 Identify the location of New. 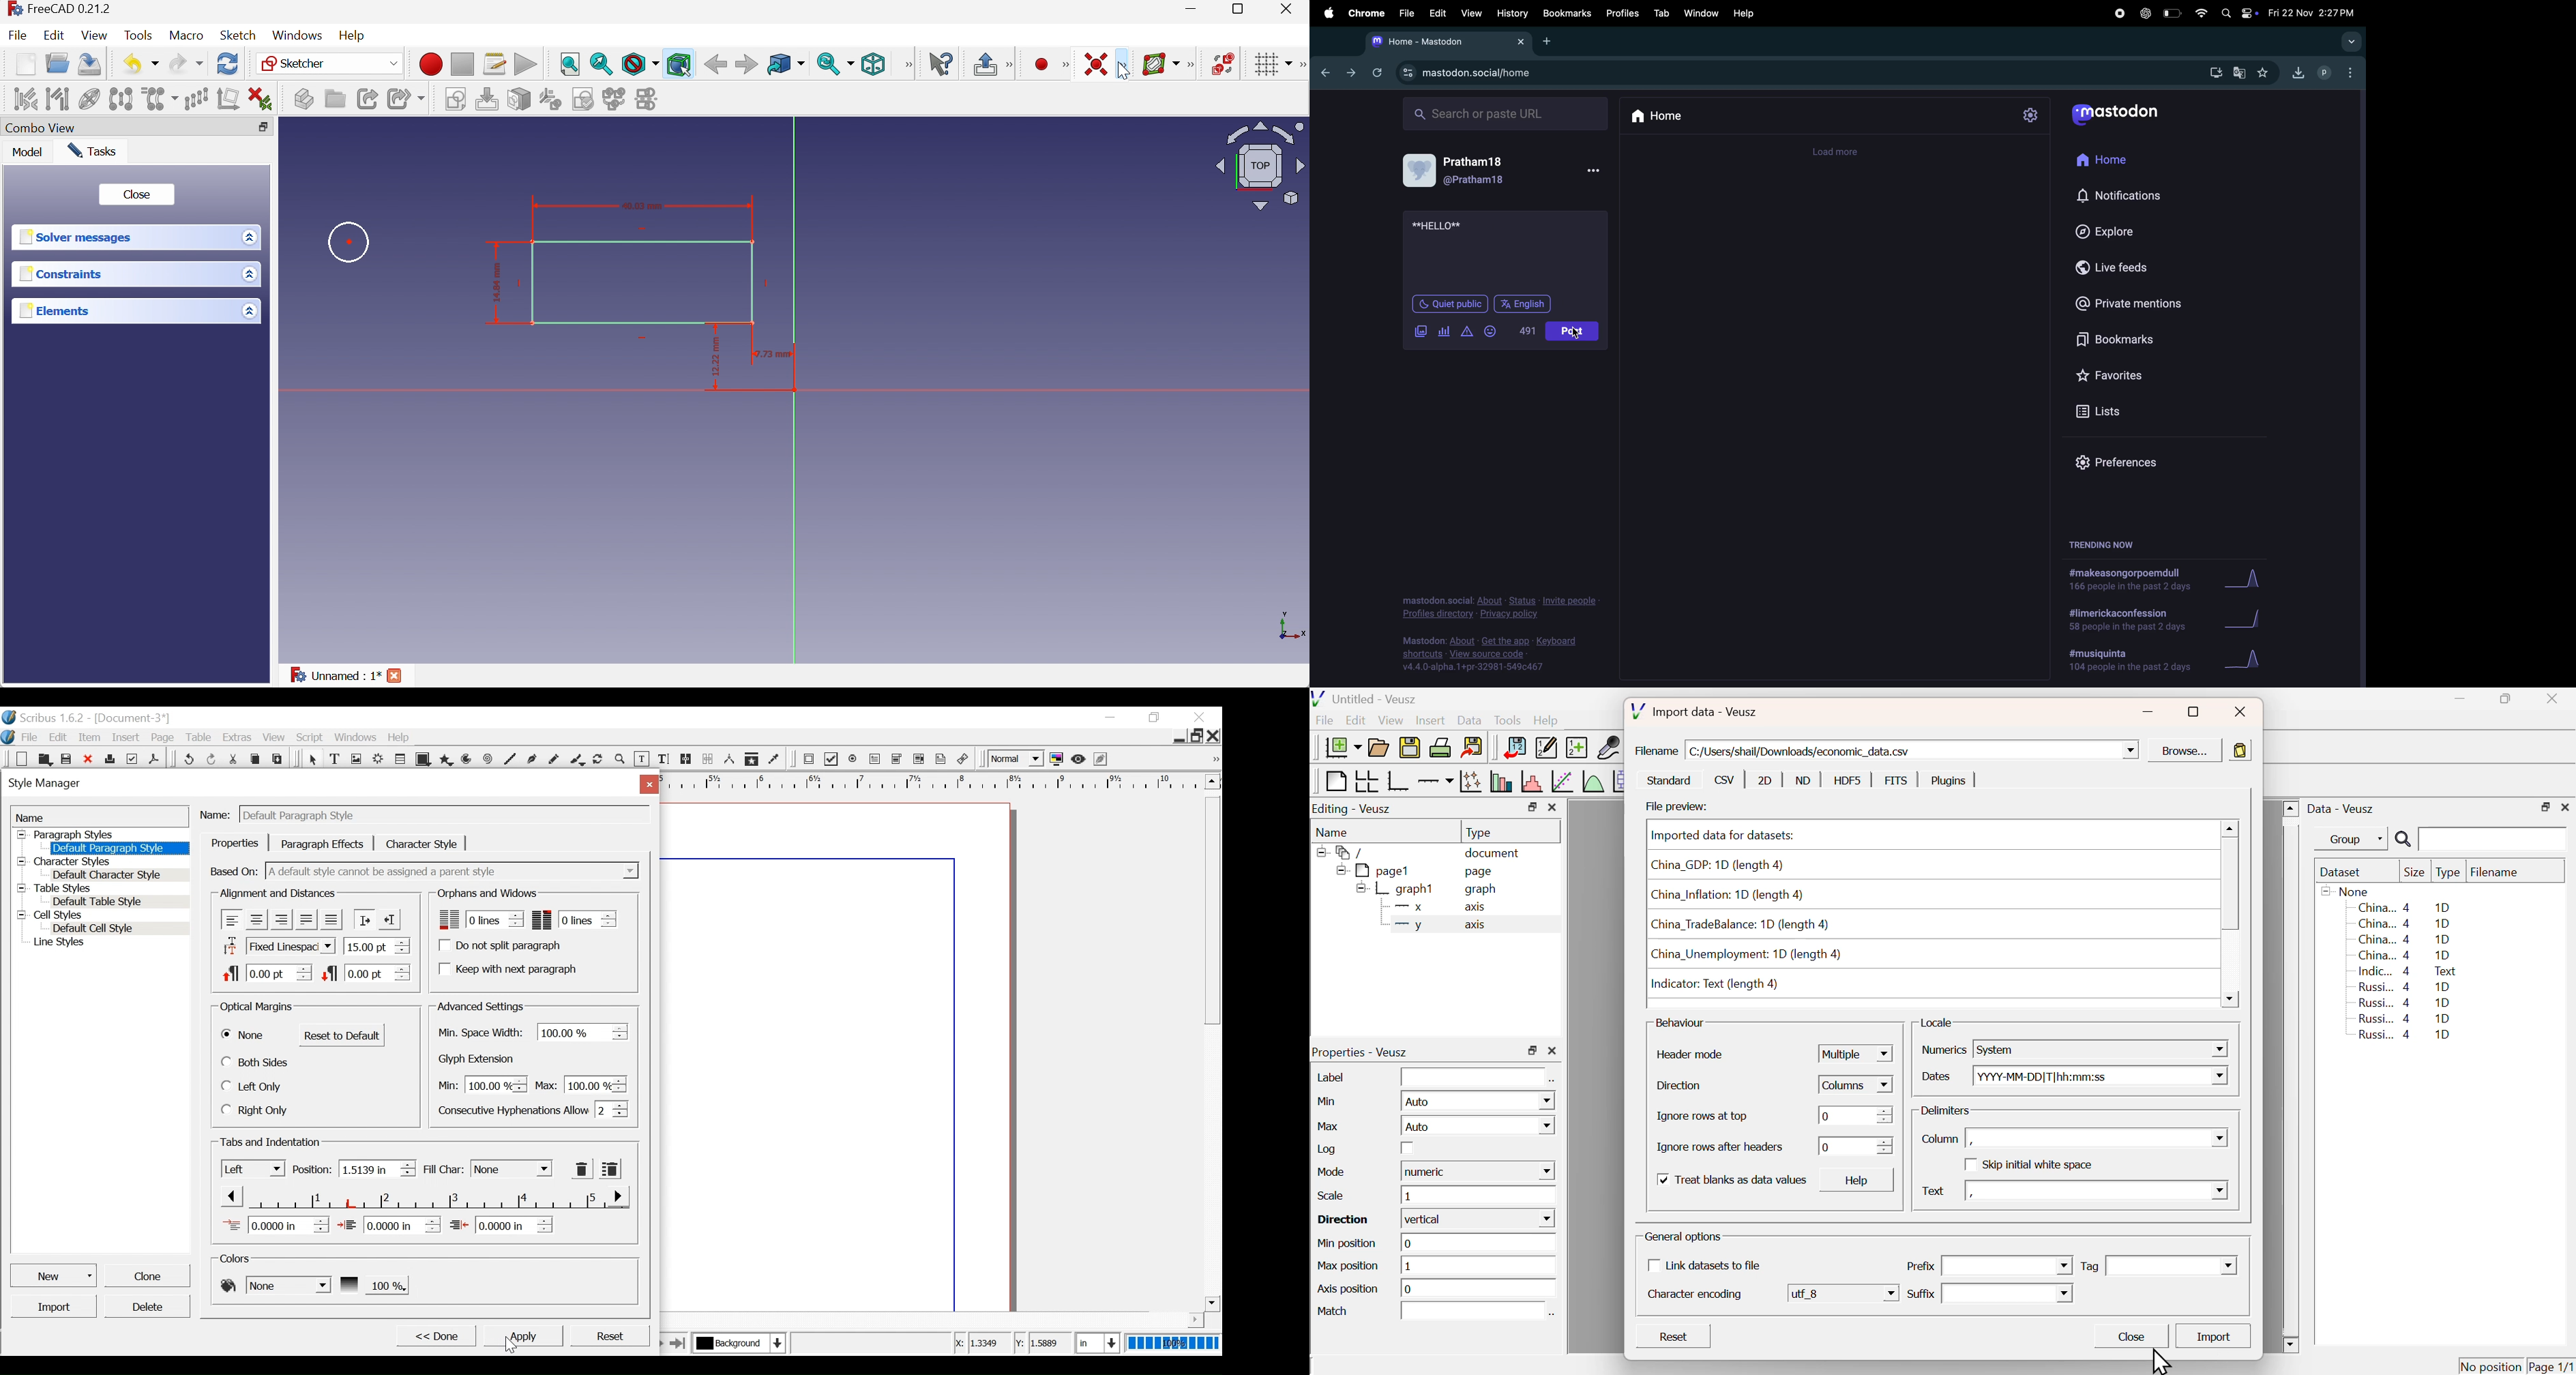
(55, 1274).